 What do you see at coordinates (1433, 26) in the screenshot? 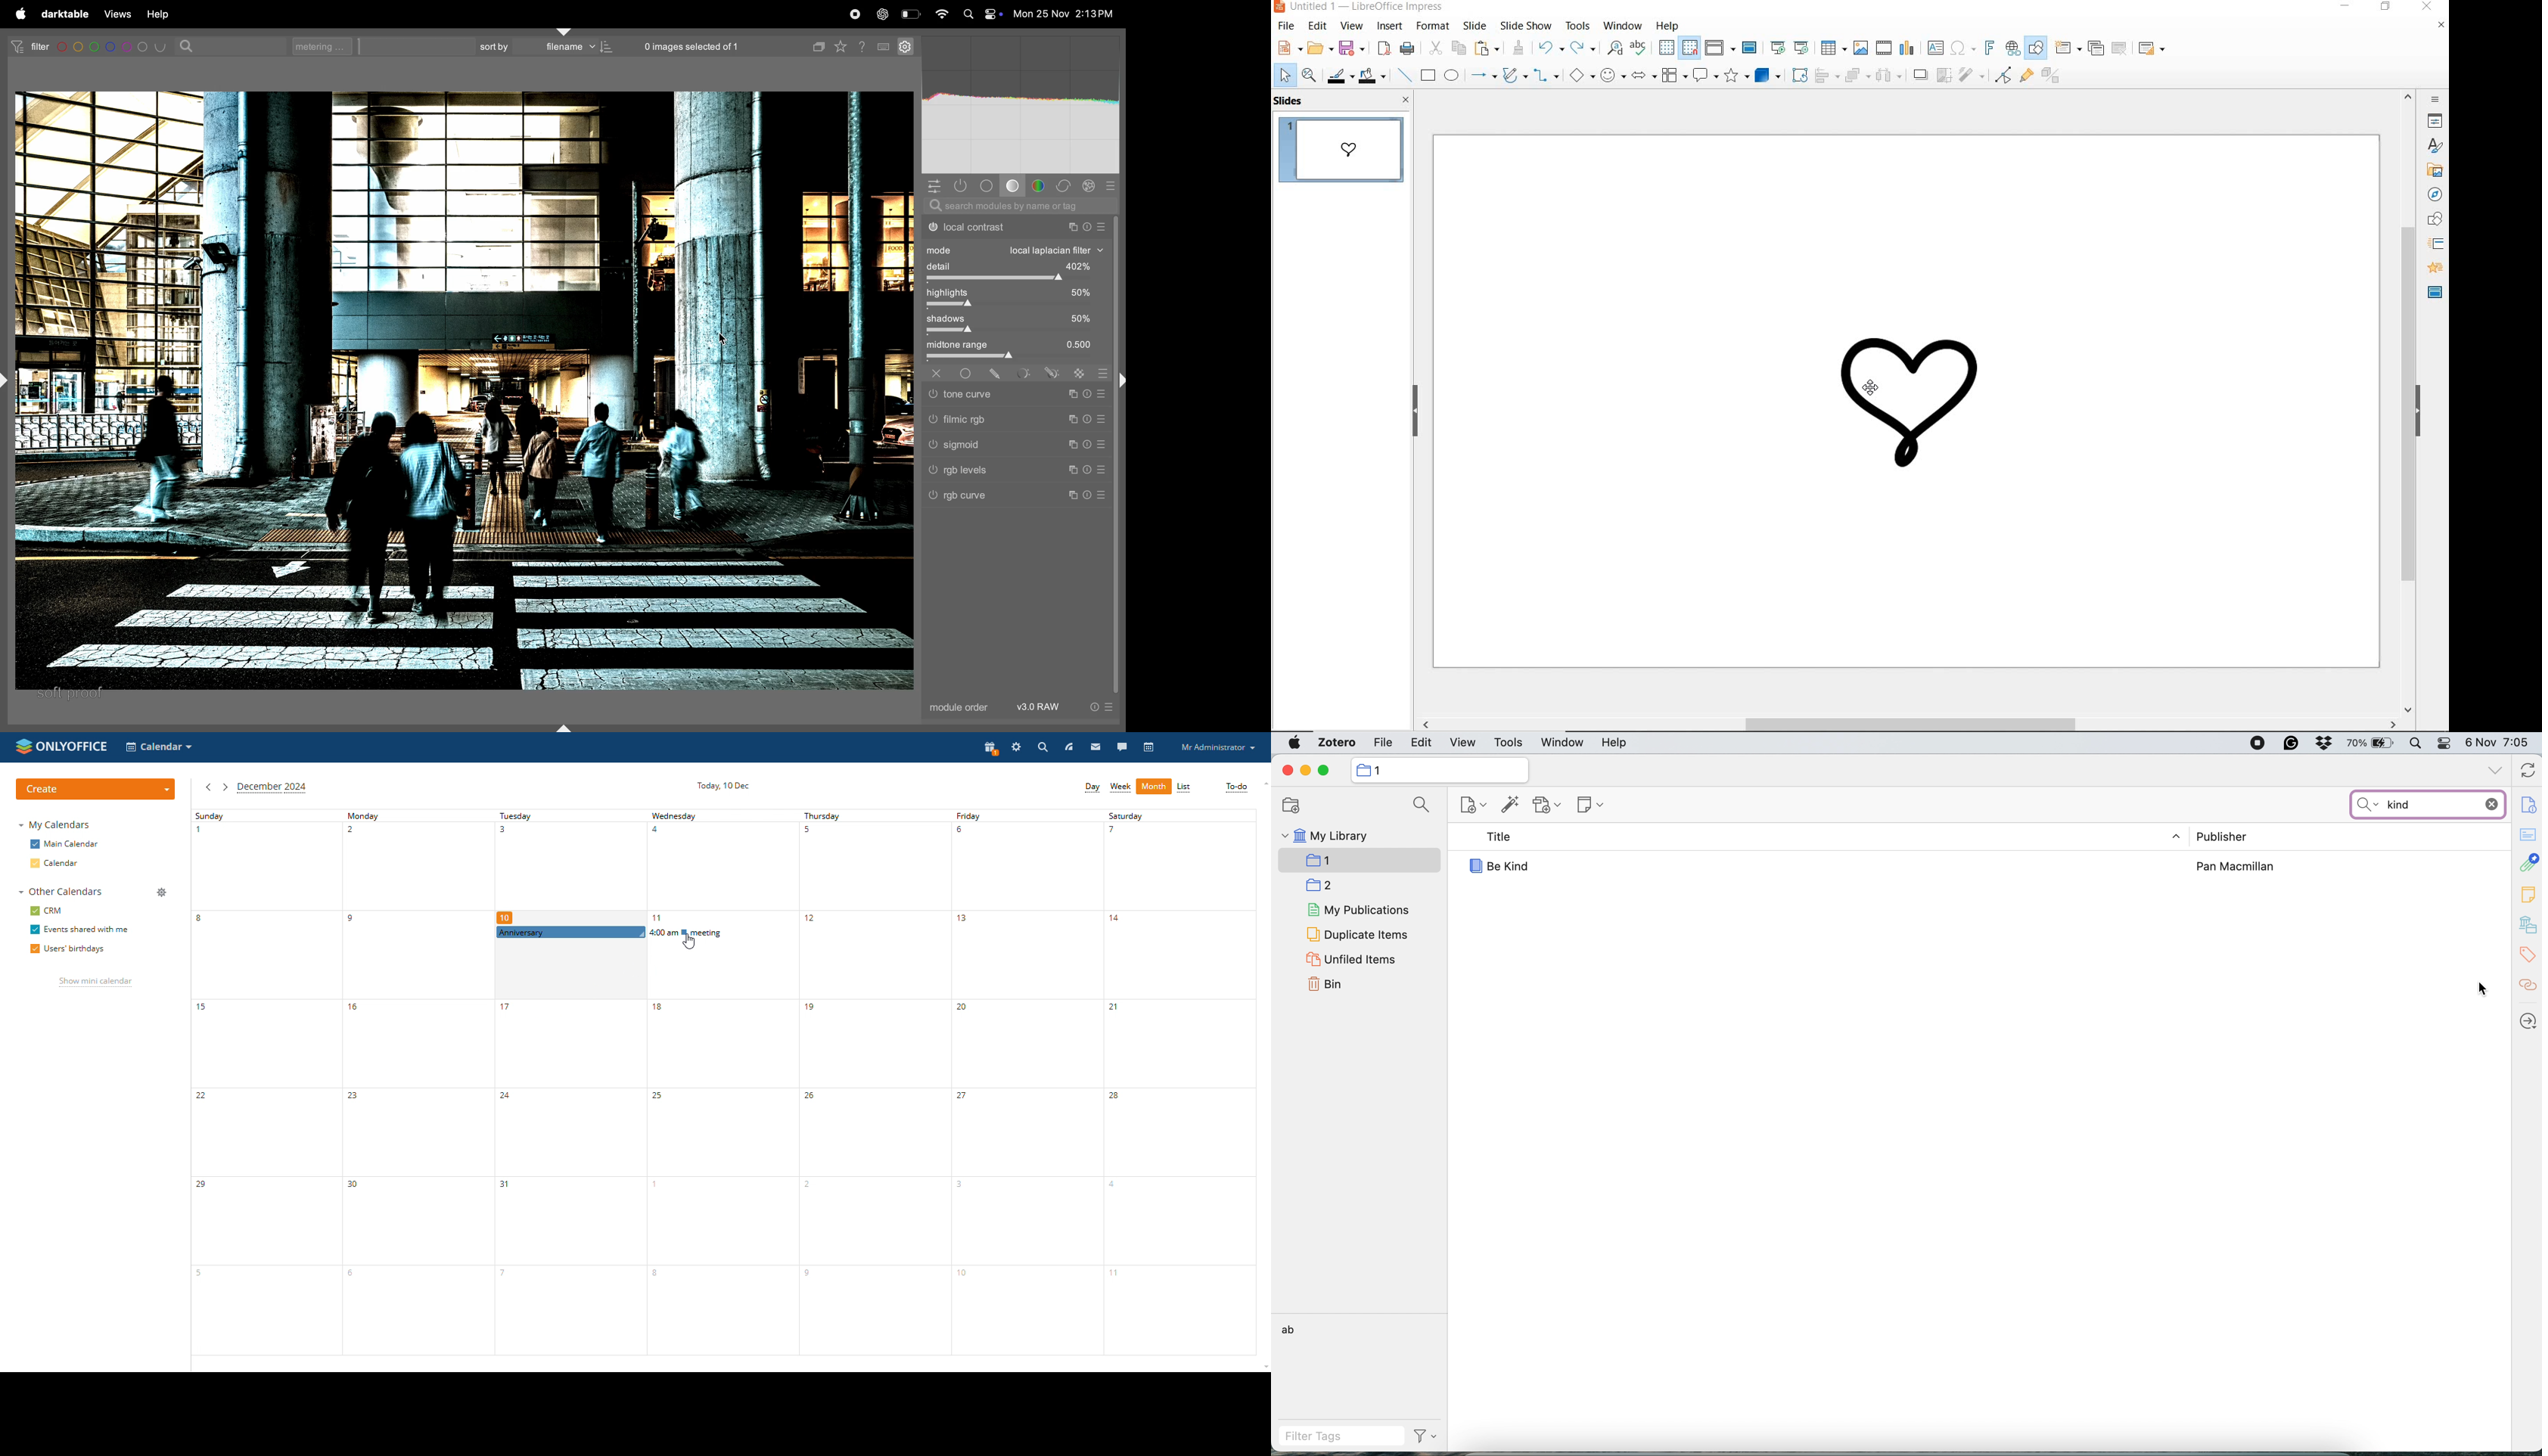
I see `format` at bounding box center [1433, 26].